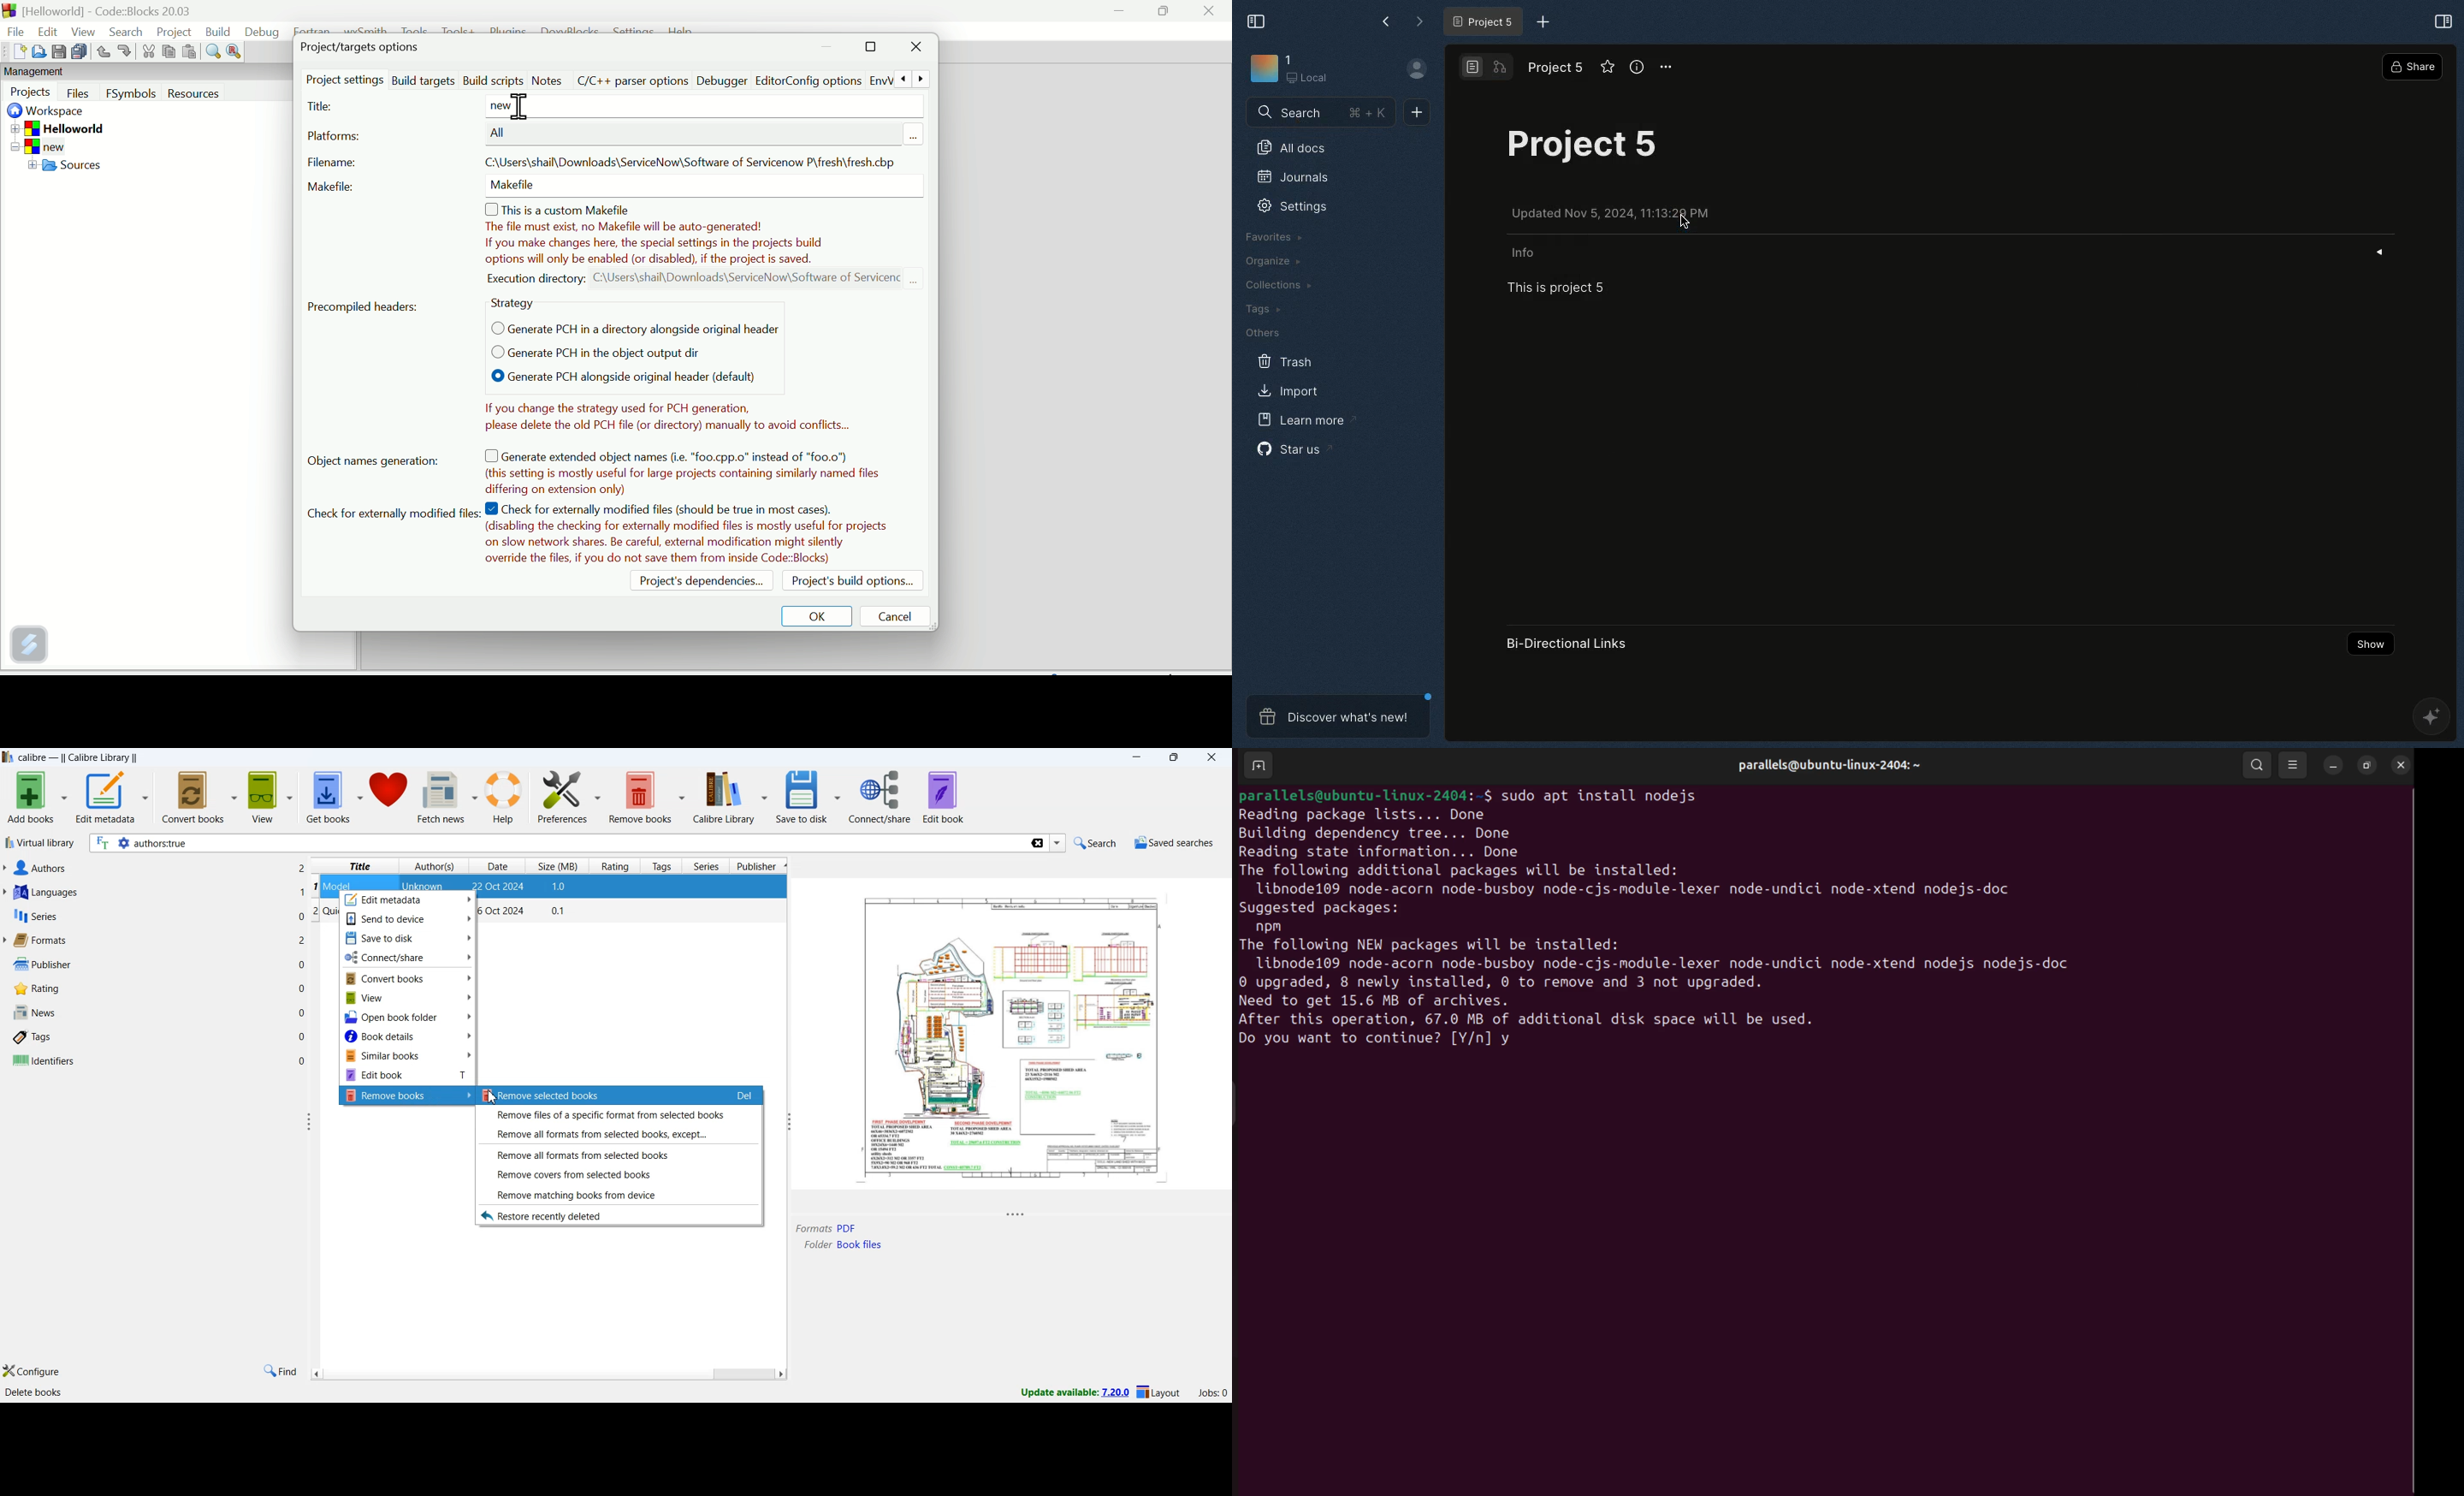  Describe the element at coordinates (408, 901) in the screenshot. I see `Edit metadata` at that location.